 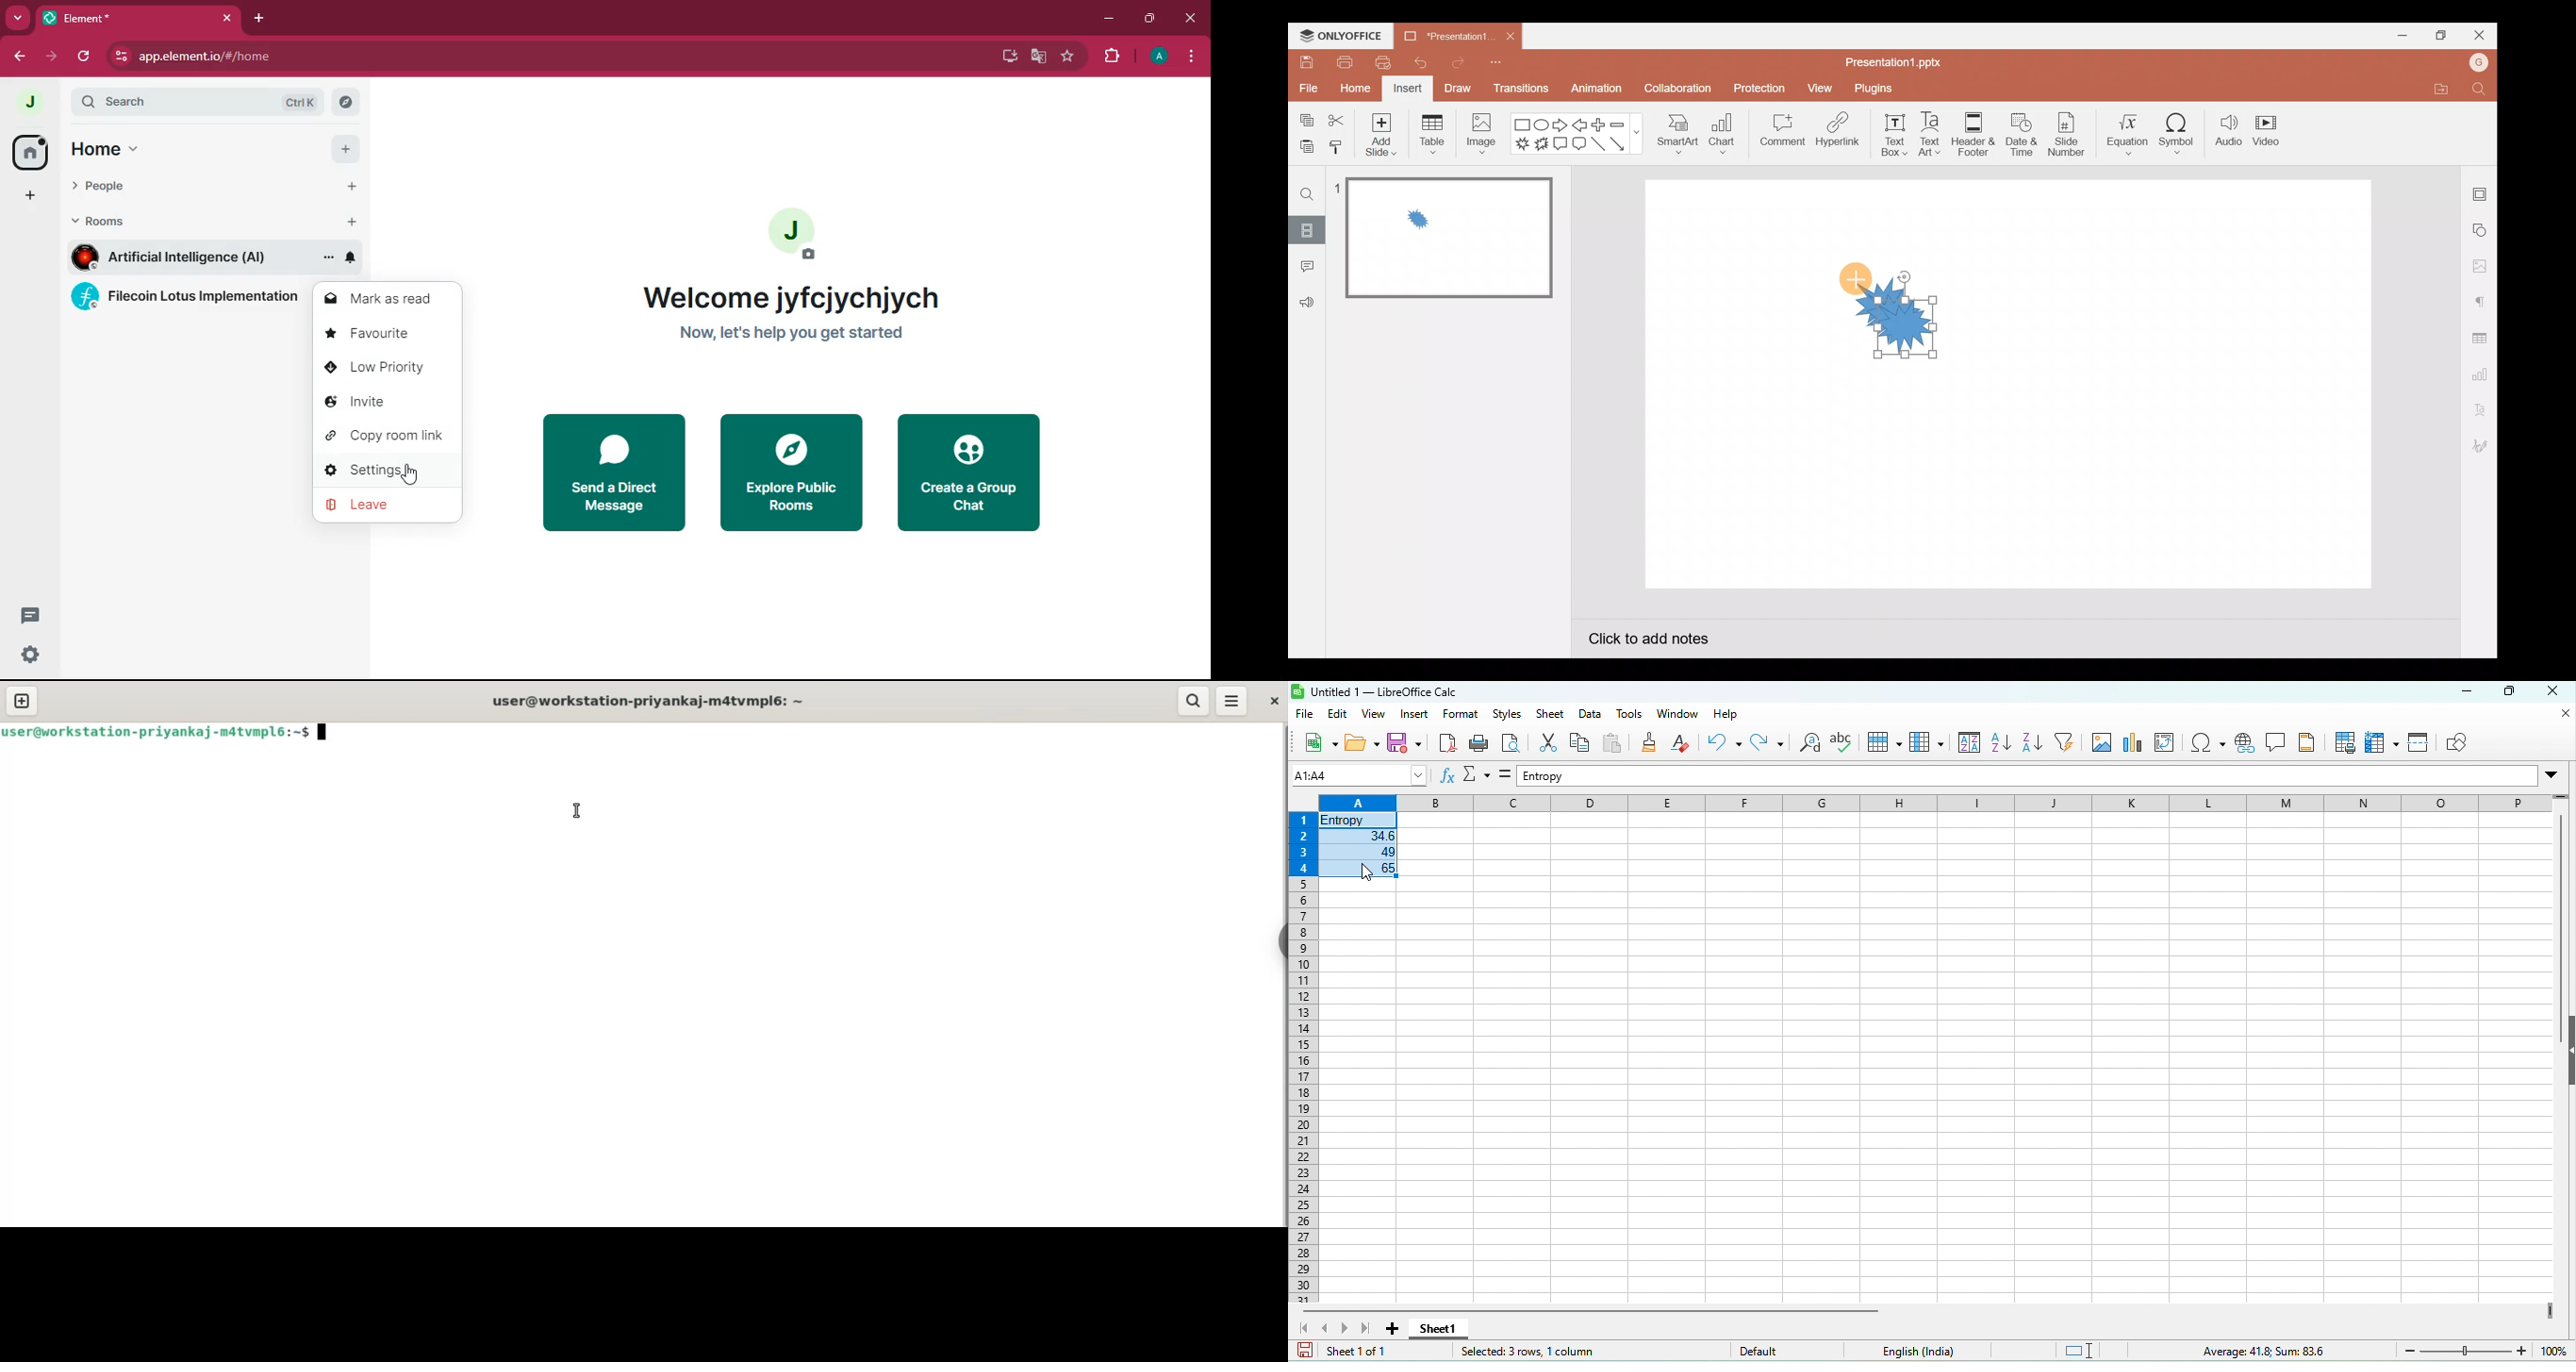 What do you see at coordinates (2438, 35) in the screenshot?
I see `Maximize` at bounding box center [2438, 35].